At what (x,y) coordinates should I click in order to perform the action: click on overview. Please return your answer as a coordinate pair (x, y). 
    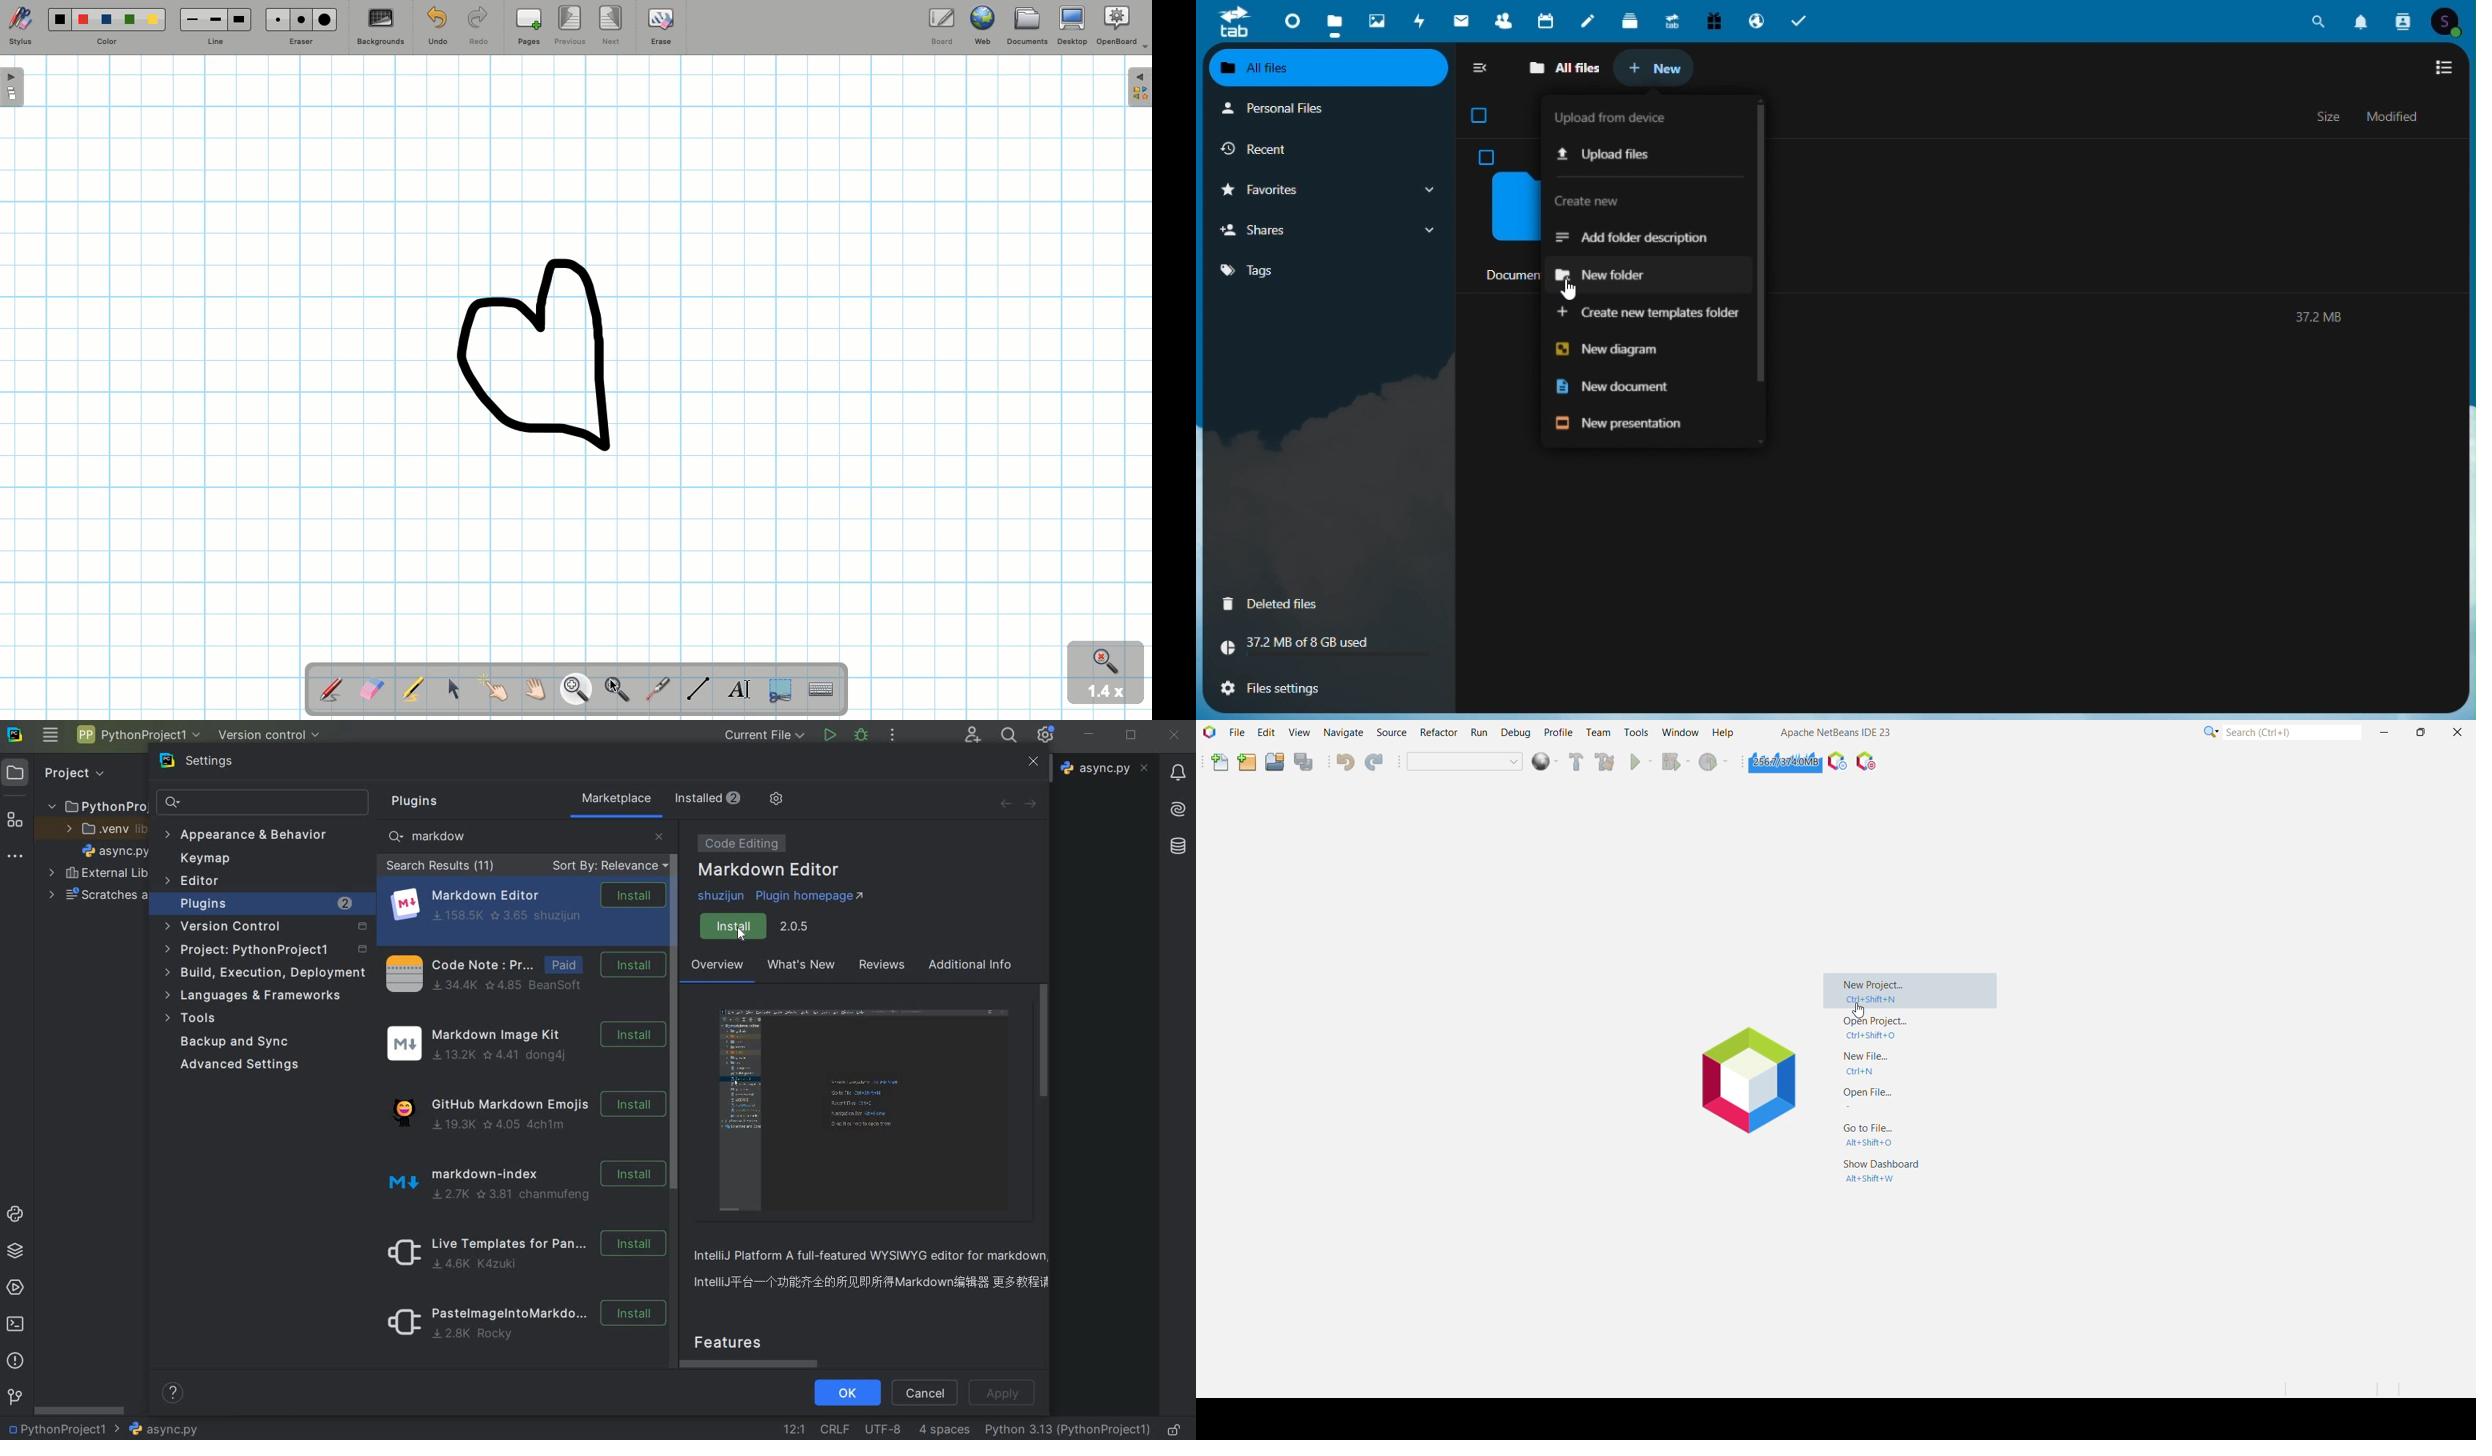
    Looking at the image, I should click on (877, 1271).